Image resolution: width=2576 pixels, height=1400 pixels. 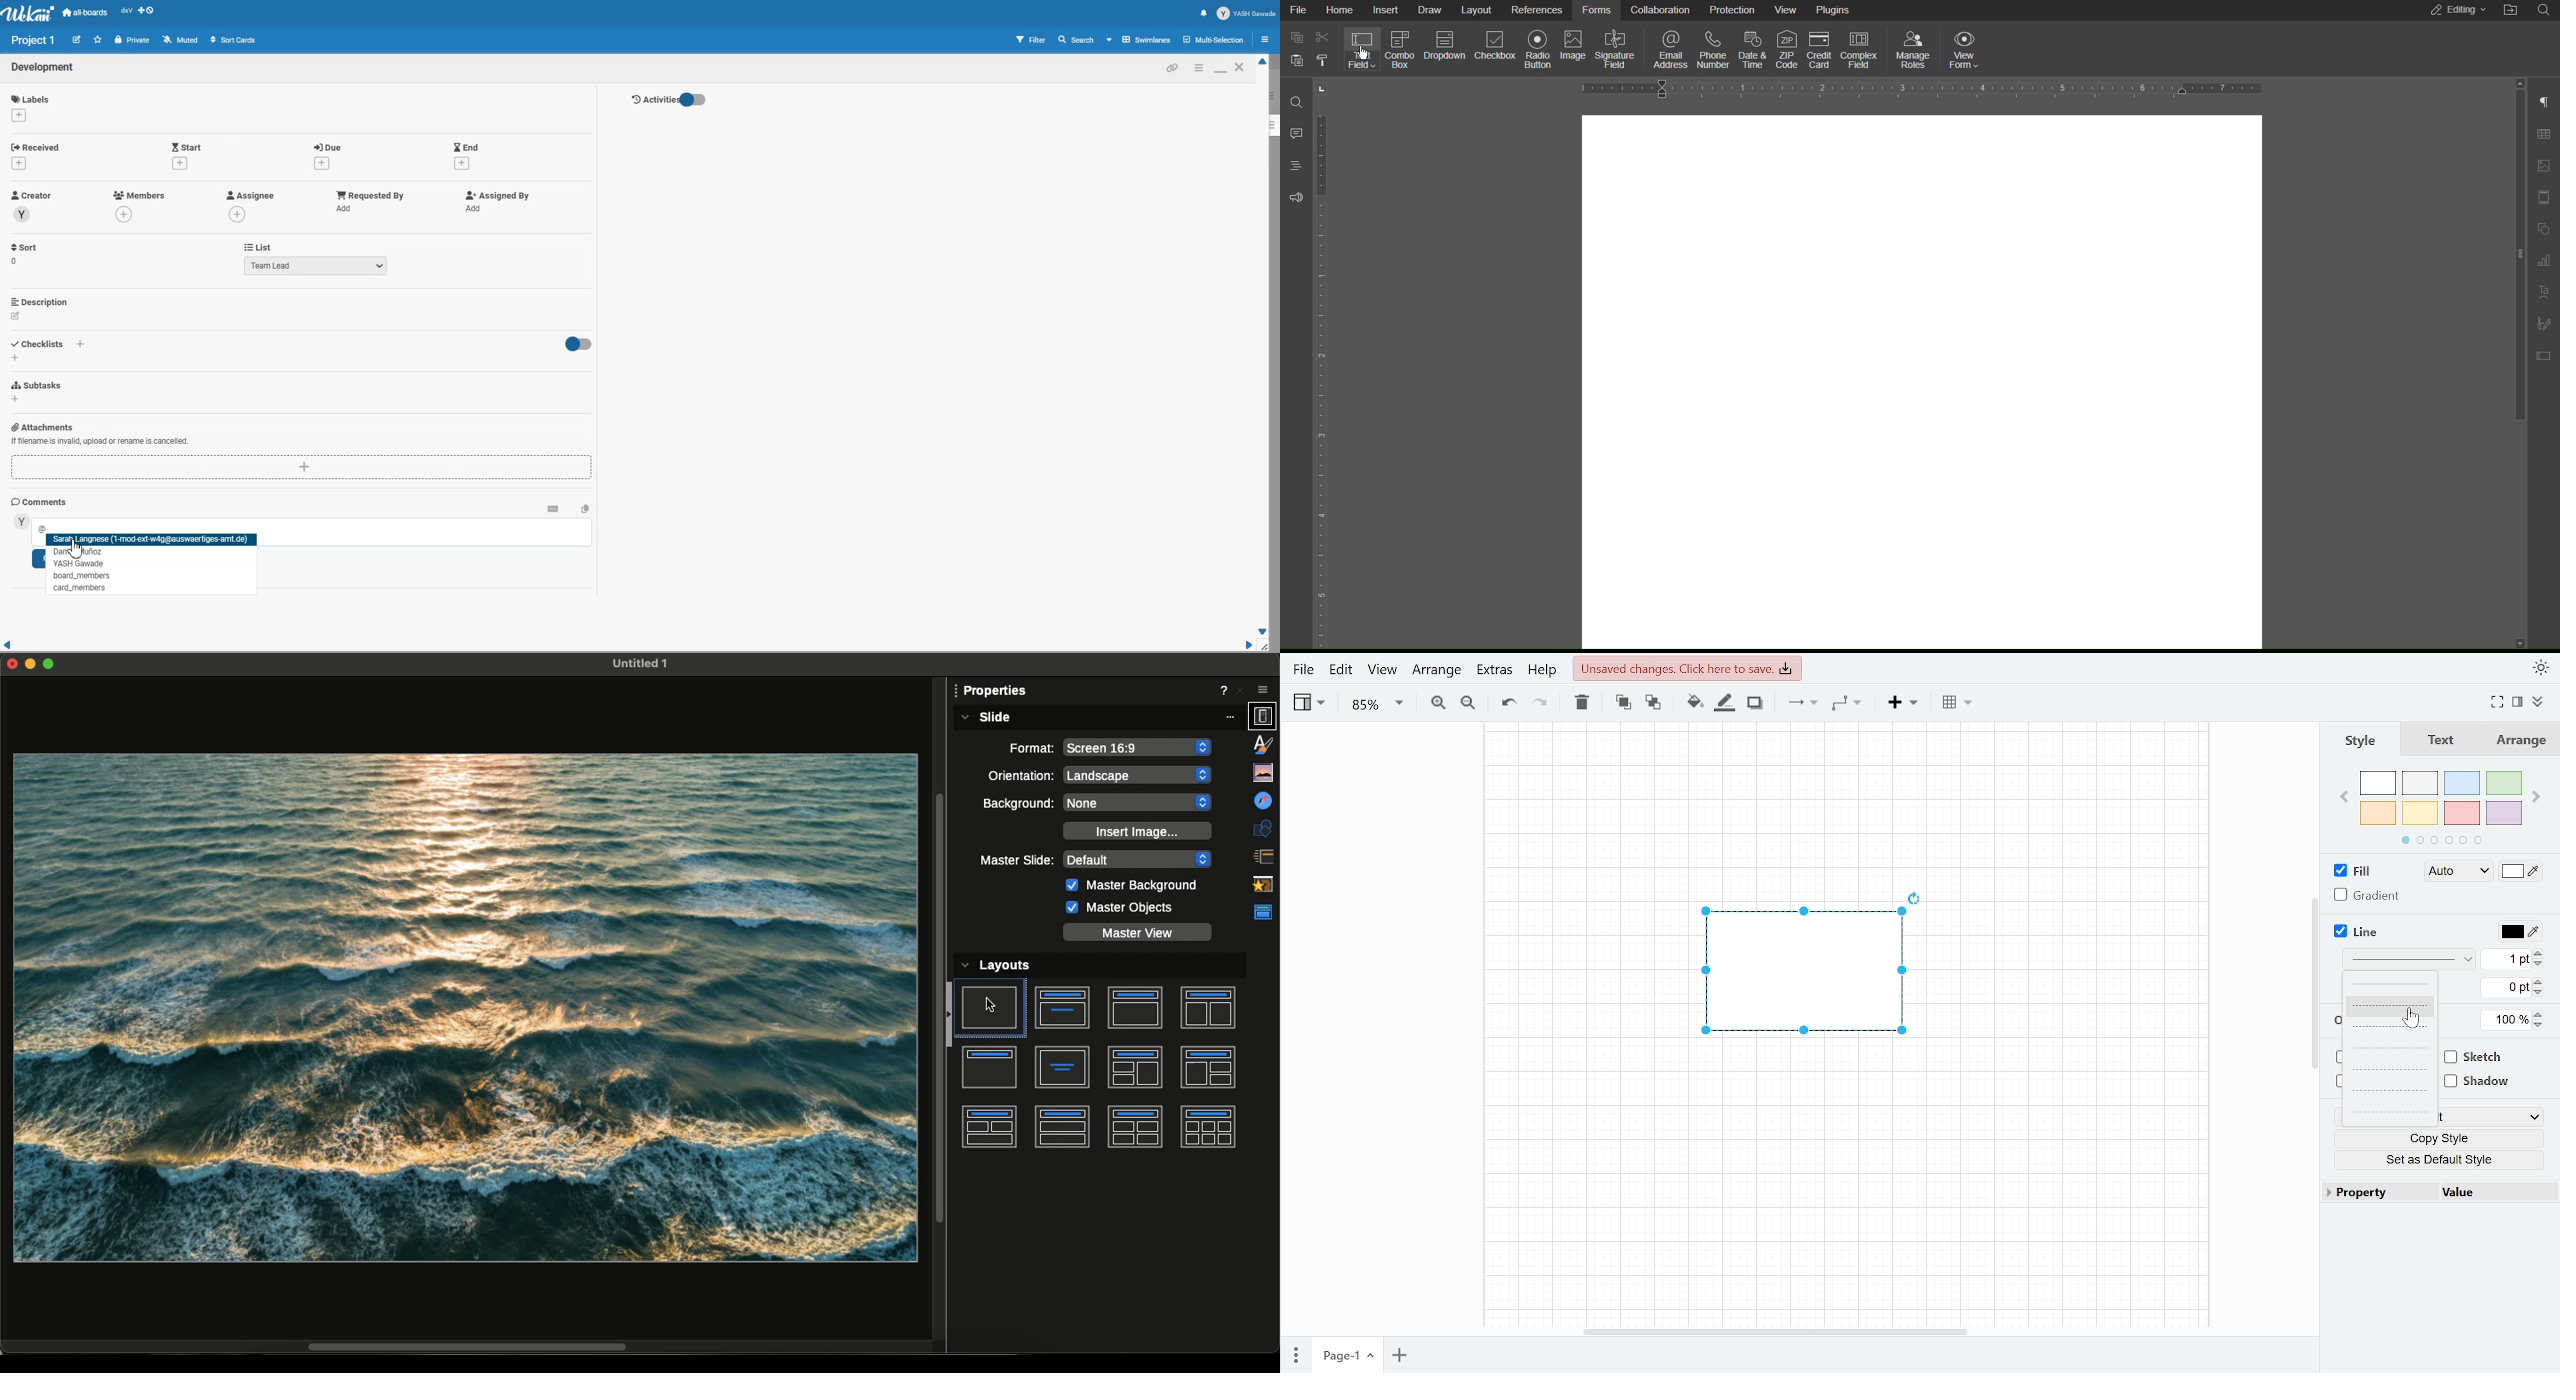 What do you see at coordinates (2521, 931) in the screenshot?
I see `Line color` at bounding box center [2521, 931].